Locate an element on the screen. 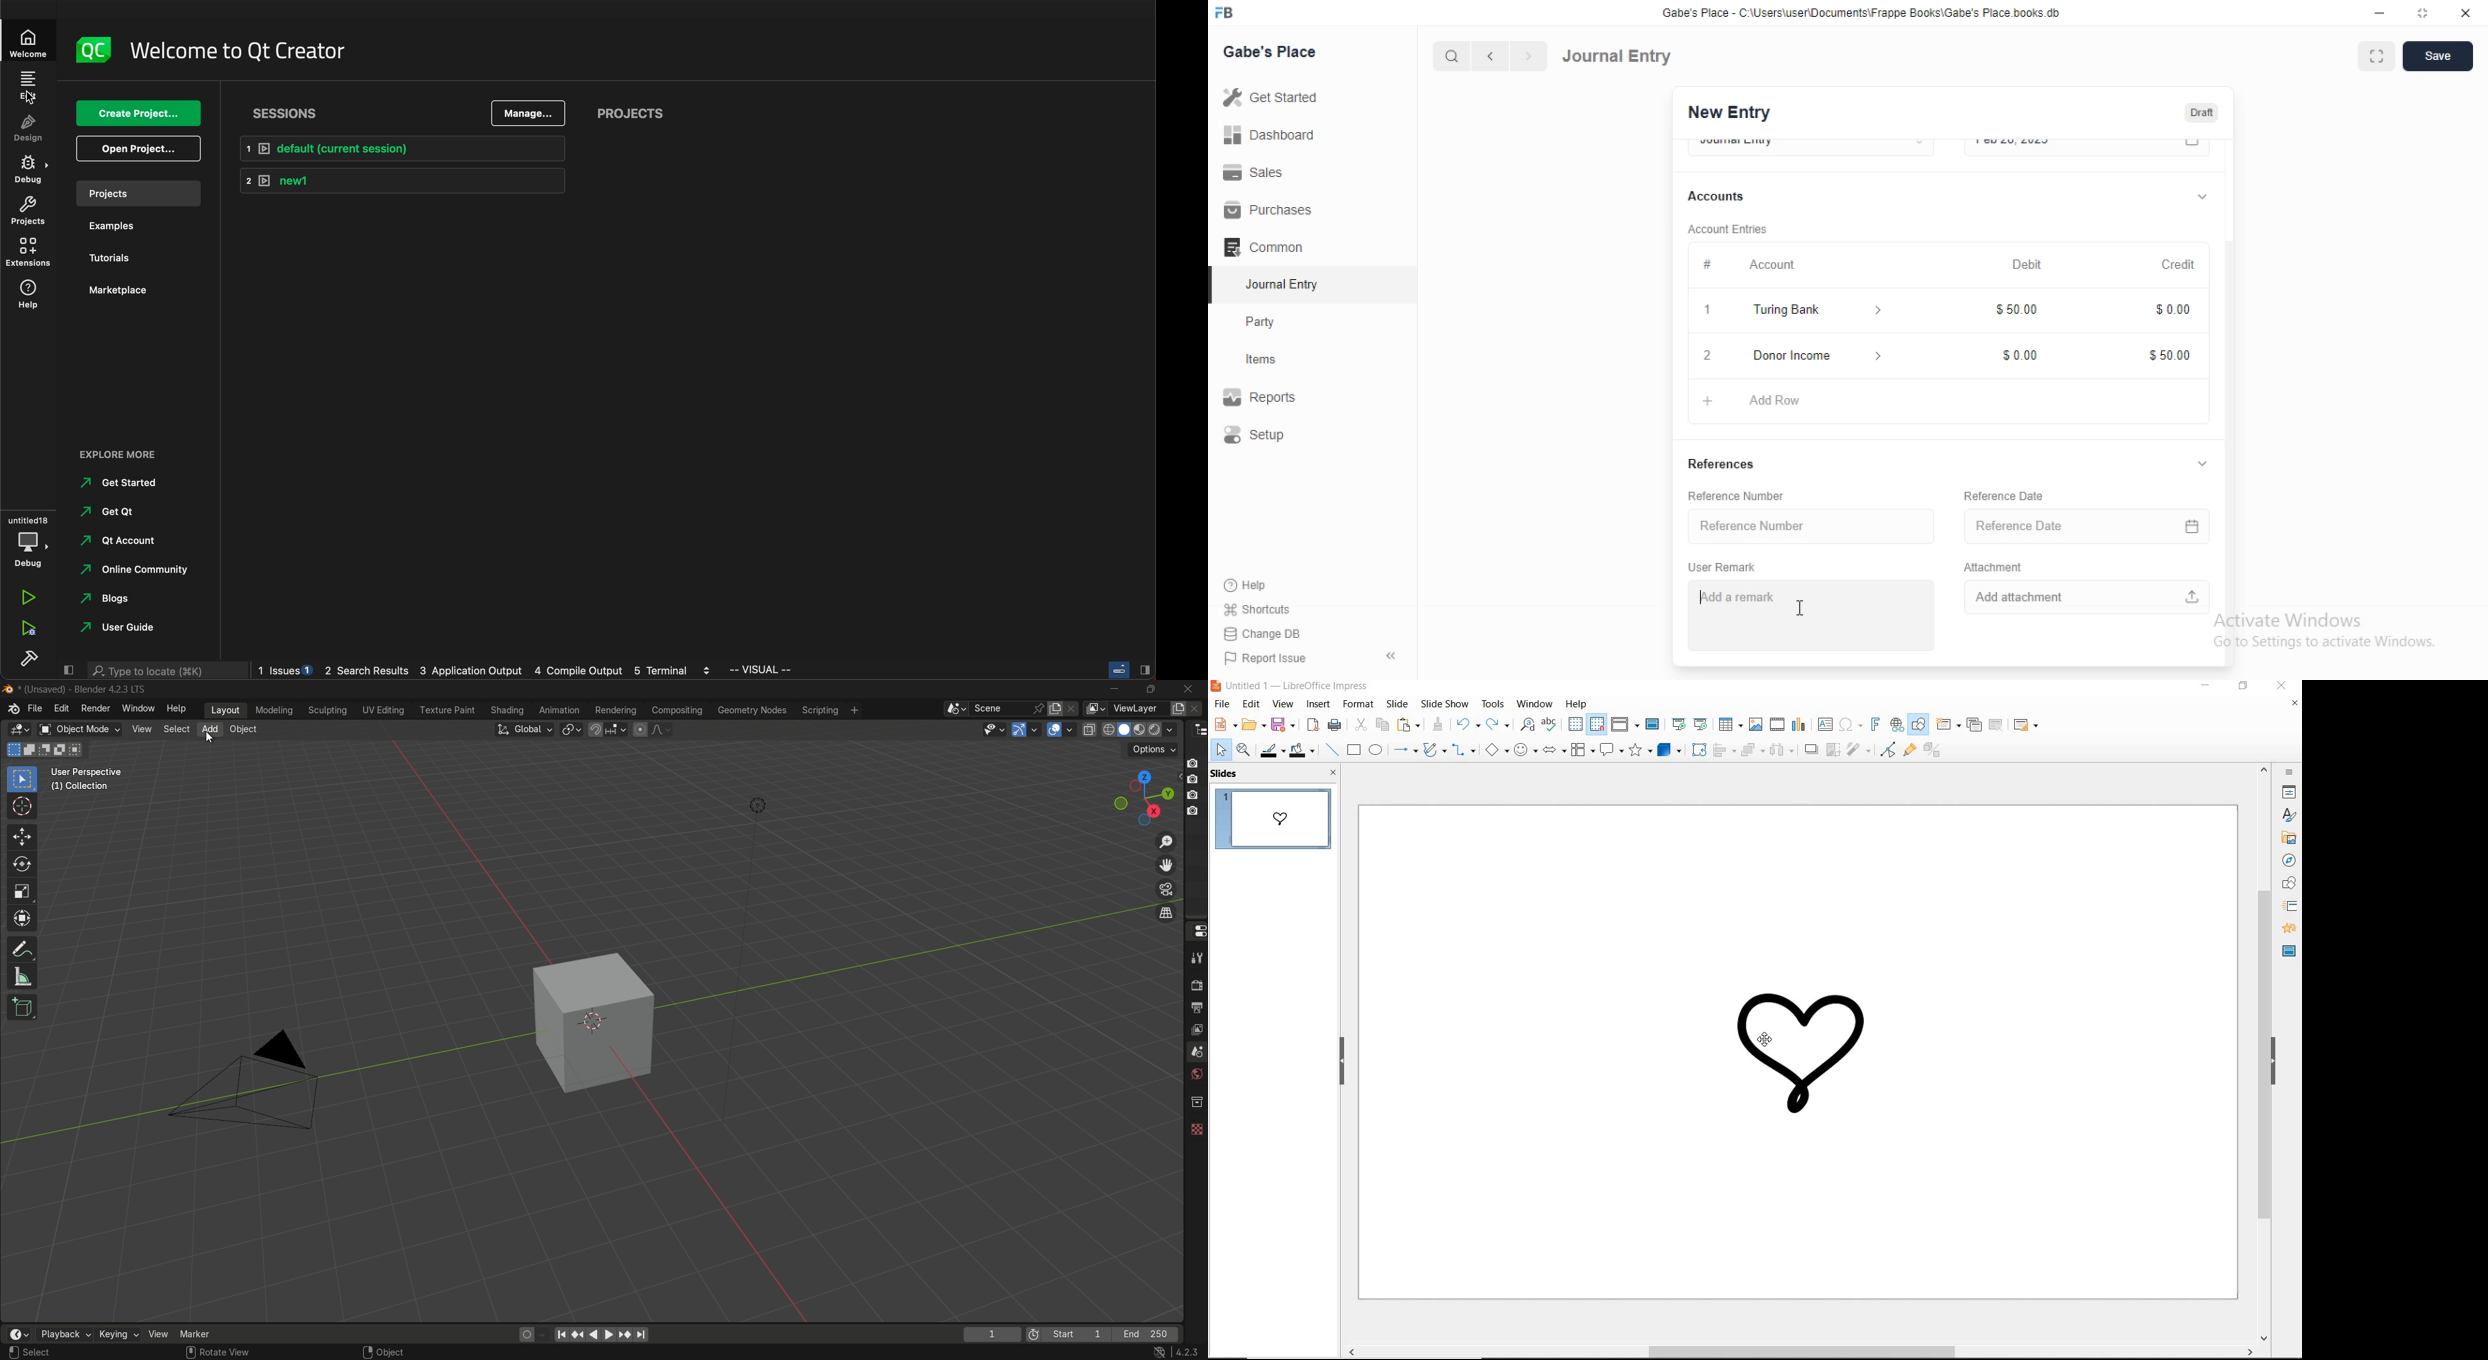 The width and height of the screenshot is (2492, 1372). select is located at coordinates (30, 1354).